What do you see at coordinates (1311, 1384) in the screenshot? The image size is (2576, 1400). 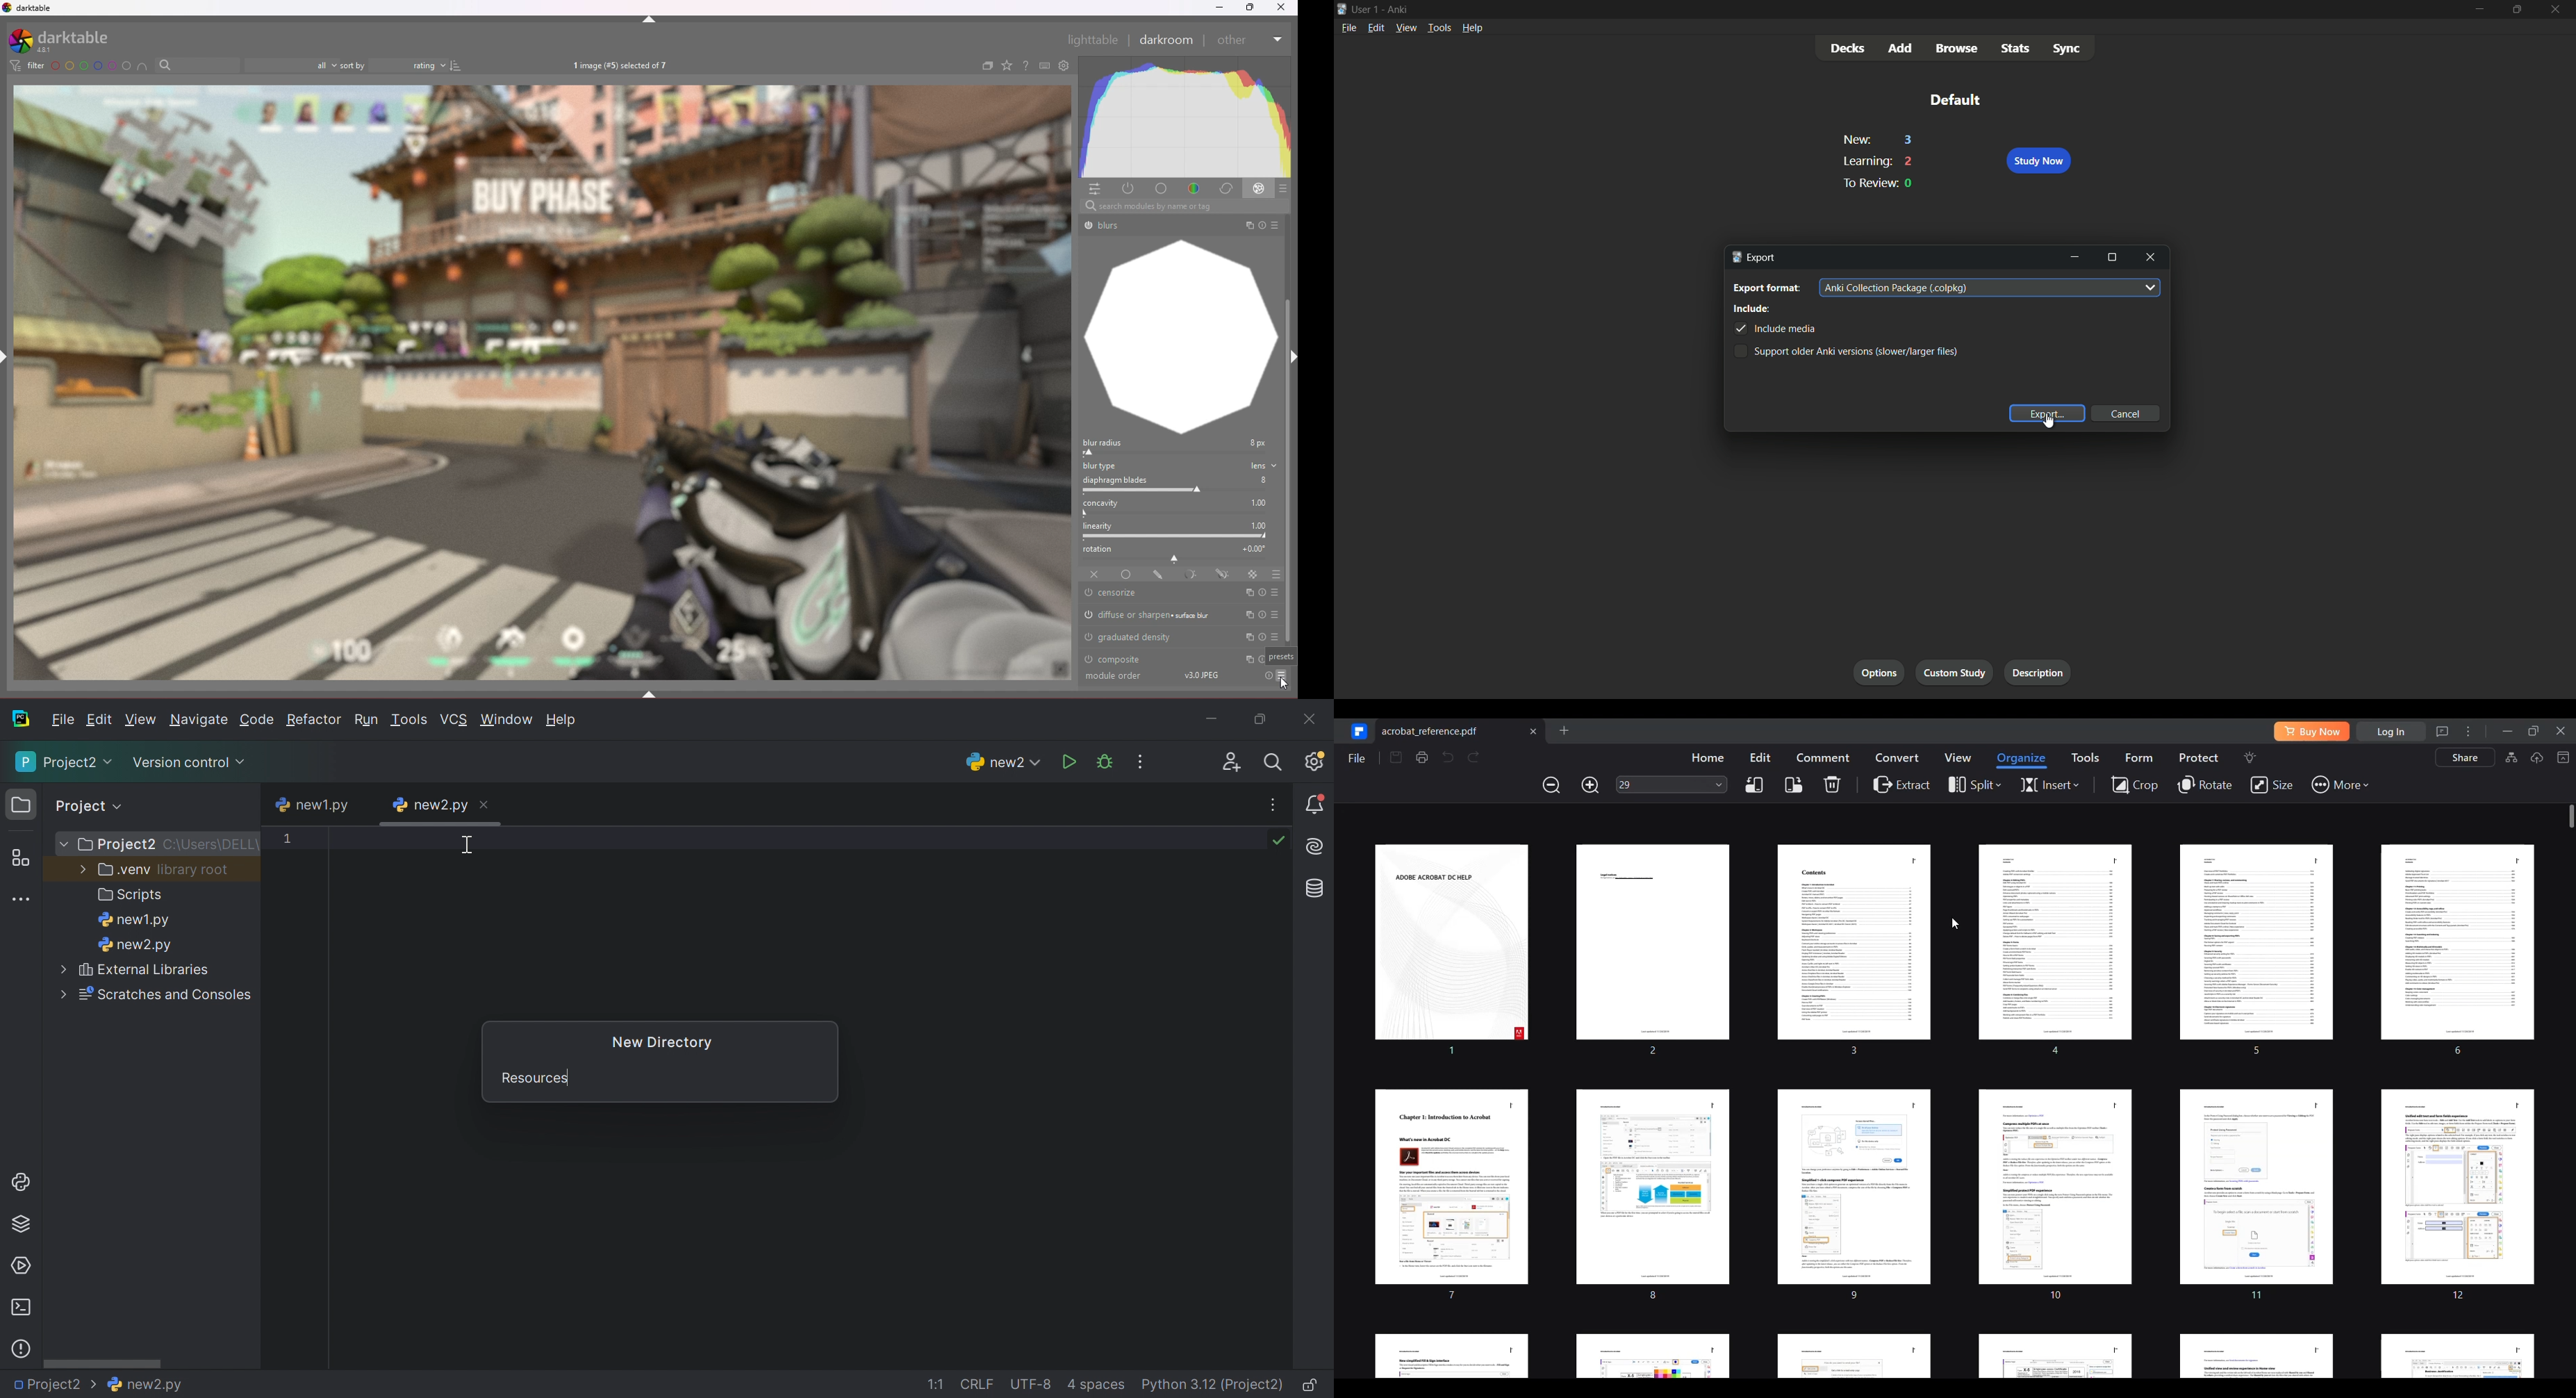 I see `Make file read-only` at bounding box center [1311, 1384].